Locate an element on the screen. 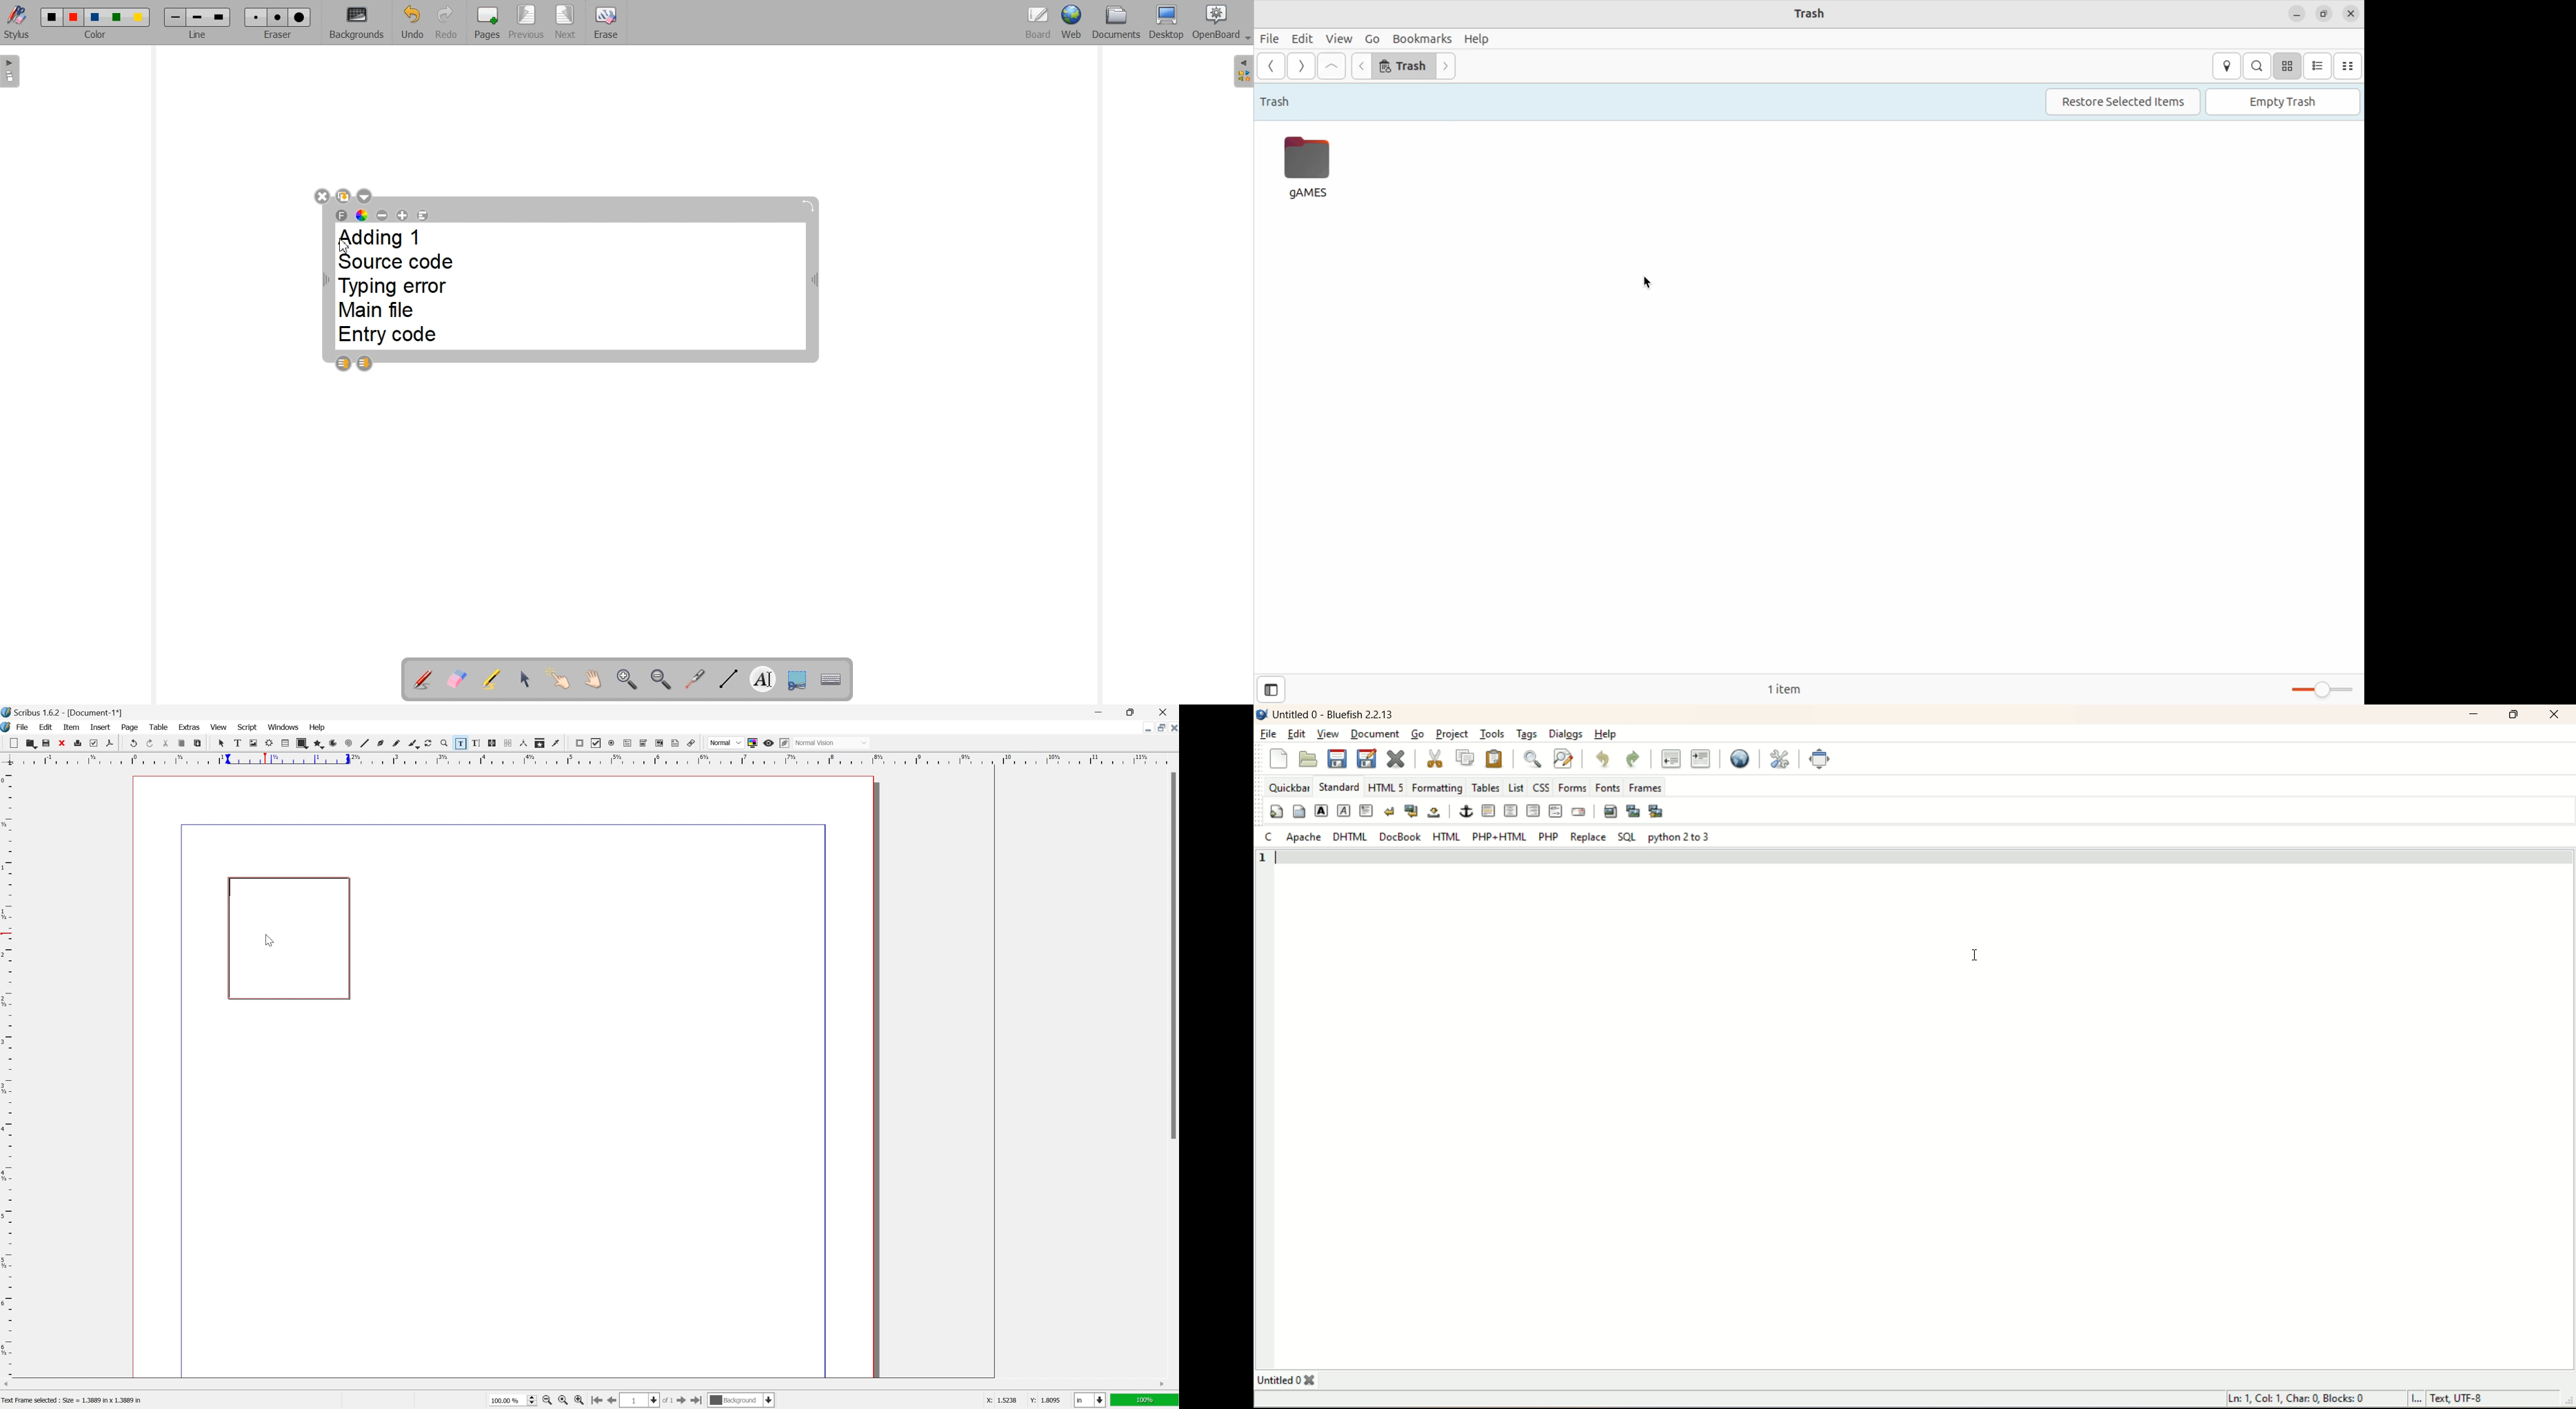  Web is located at coordinates (1071, 23).